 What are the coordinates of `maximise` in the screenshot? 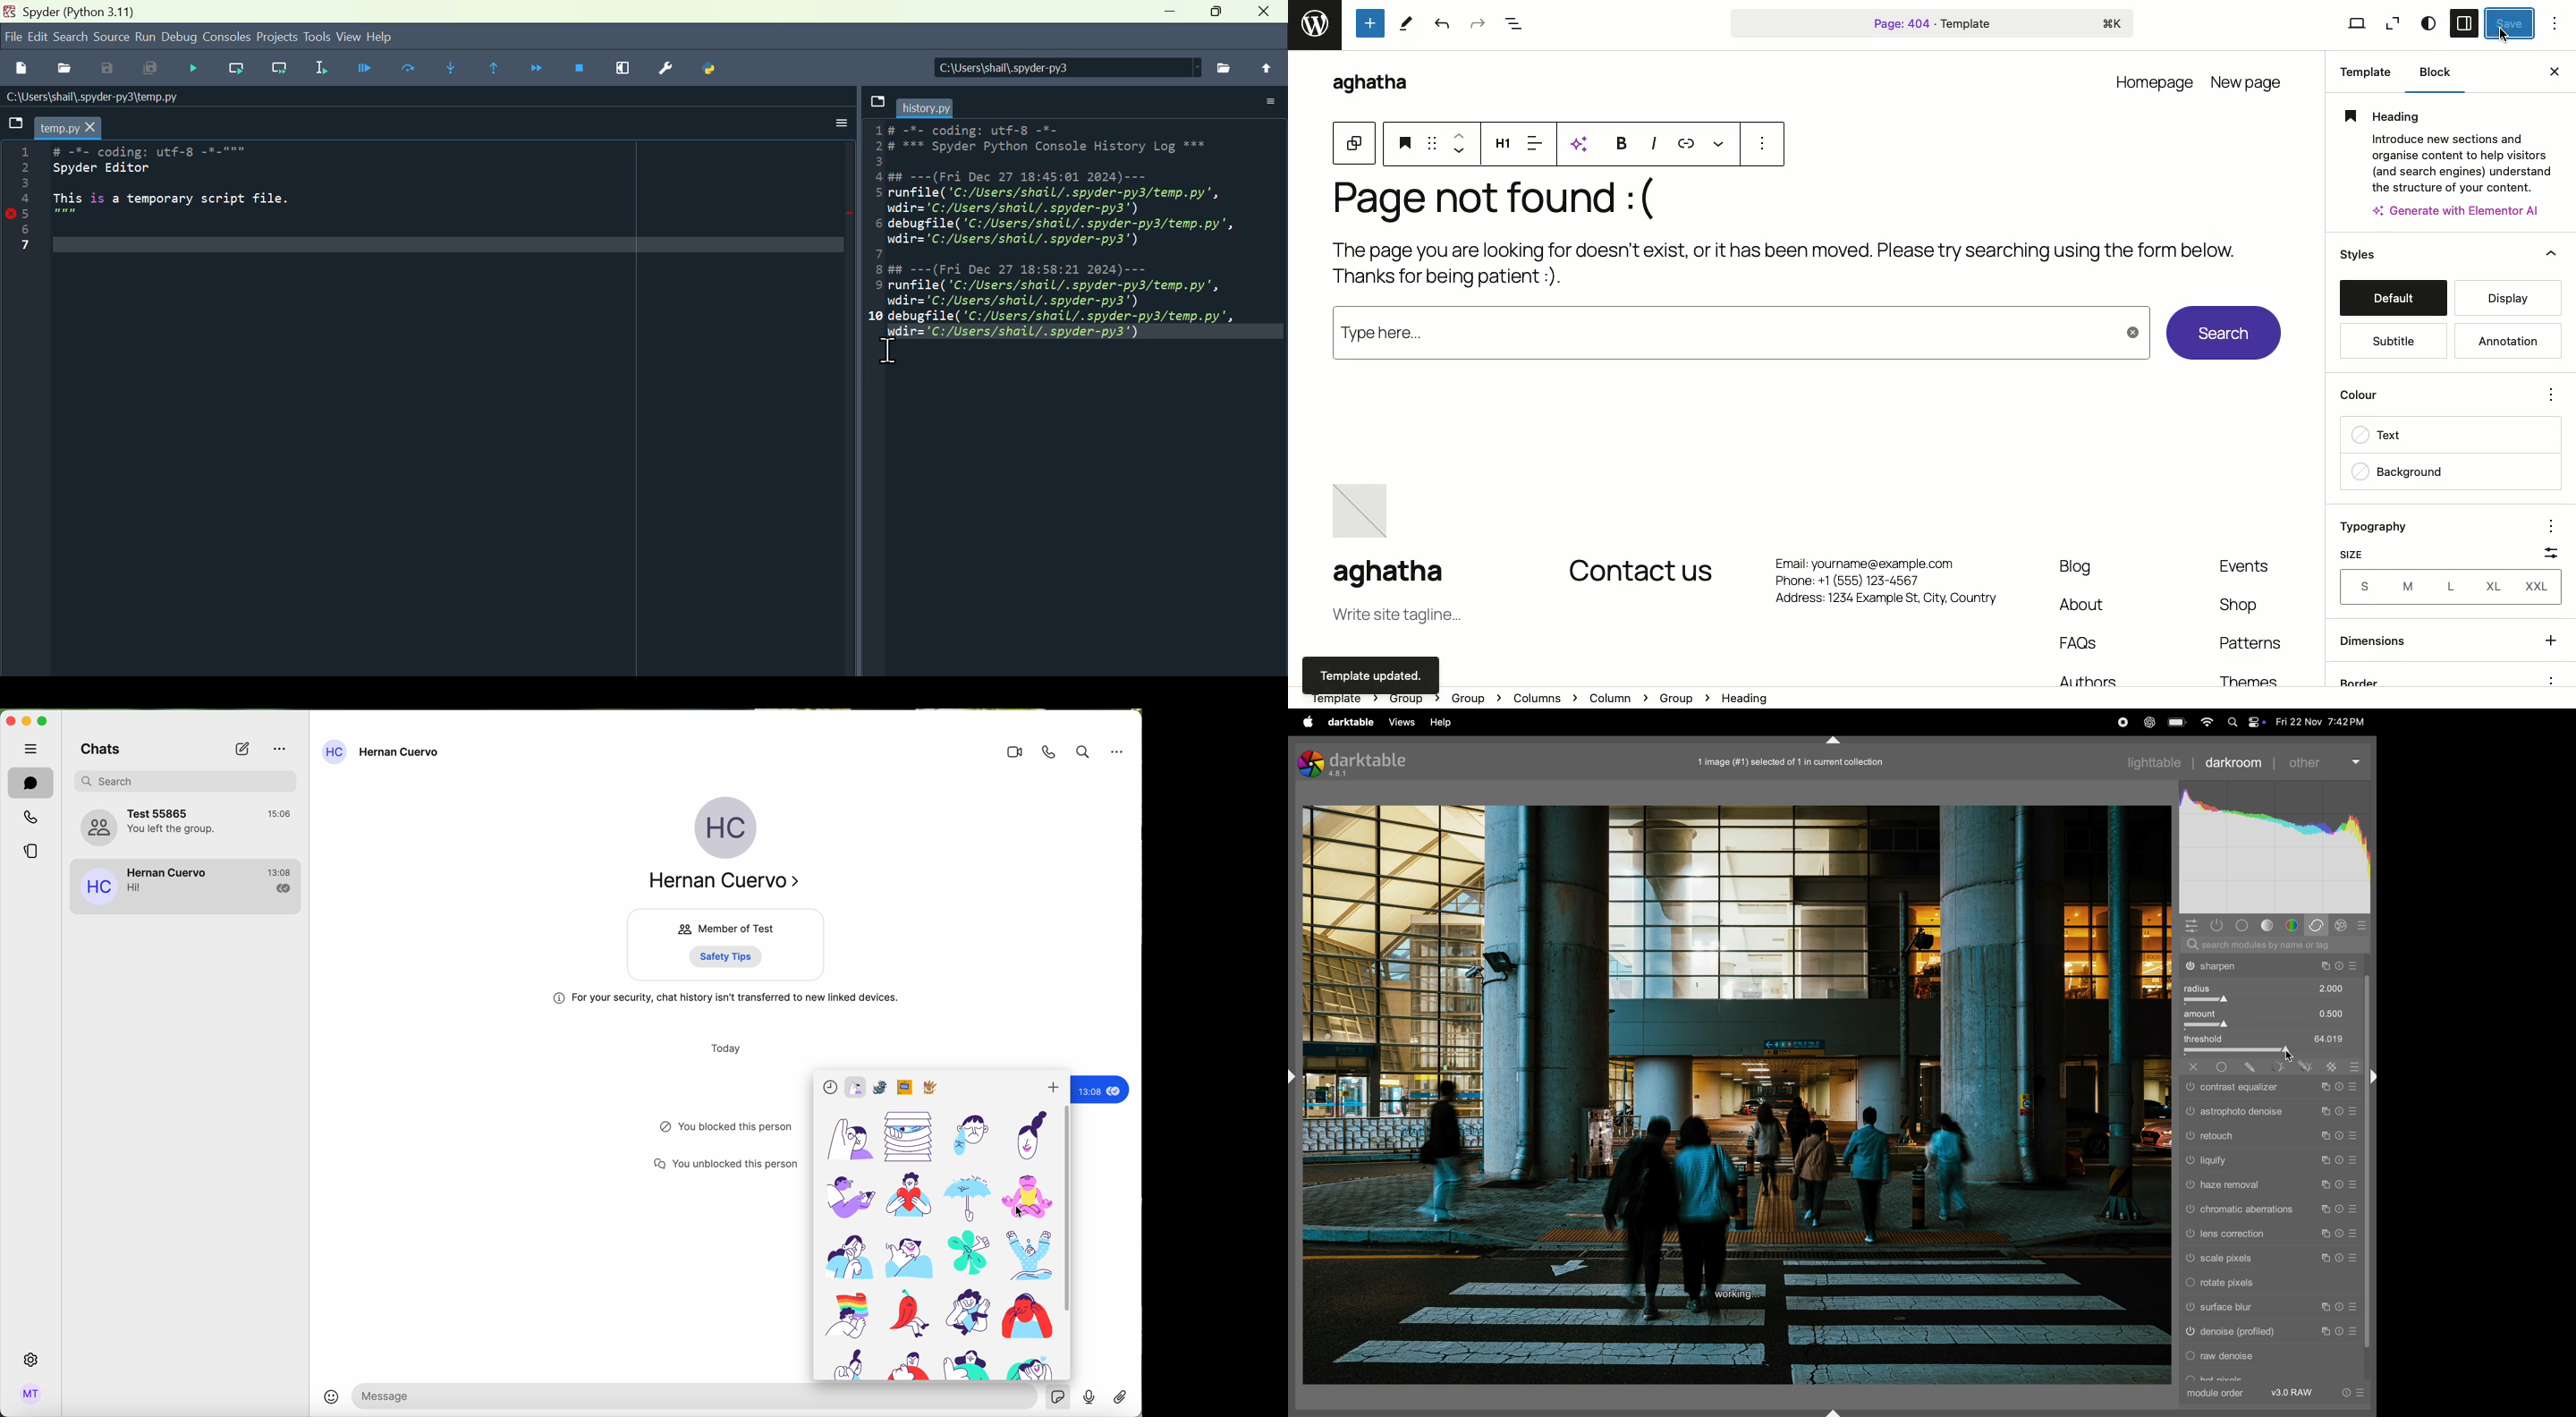 It's located at (1214, 18).